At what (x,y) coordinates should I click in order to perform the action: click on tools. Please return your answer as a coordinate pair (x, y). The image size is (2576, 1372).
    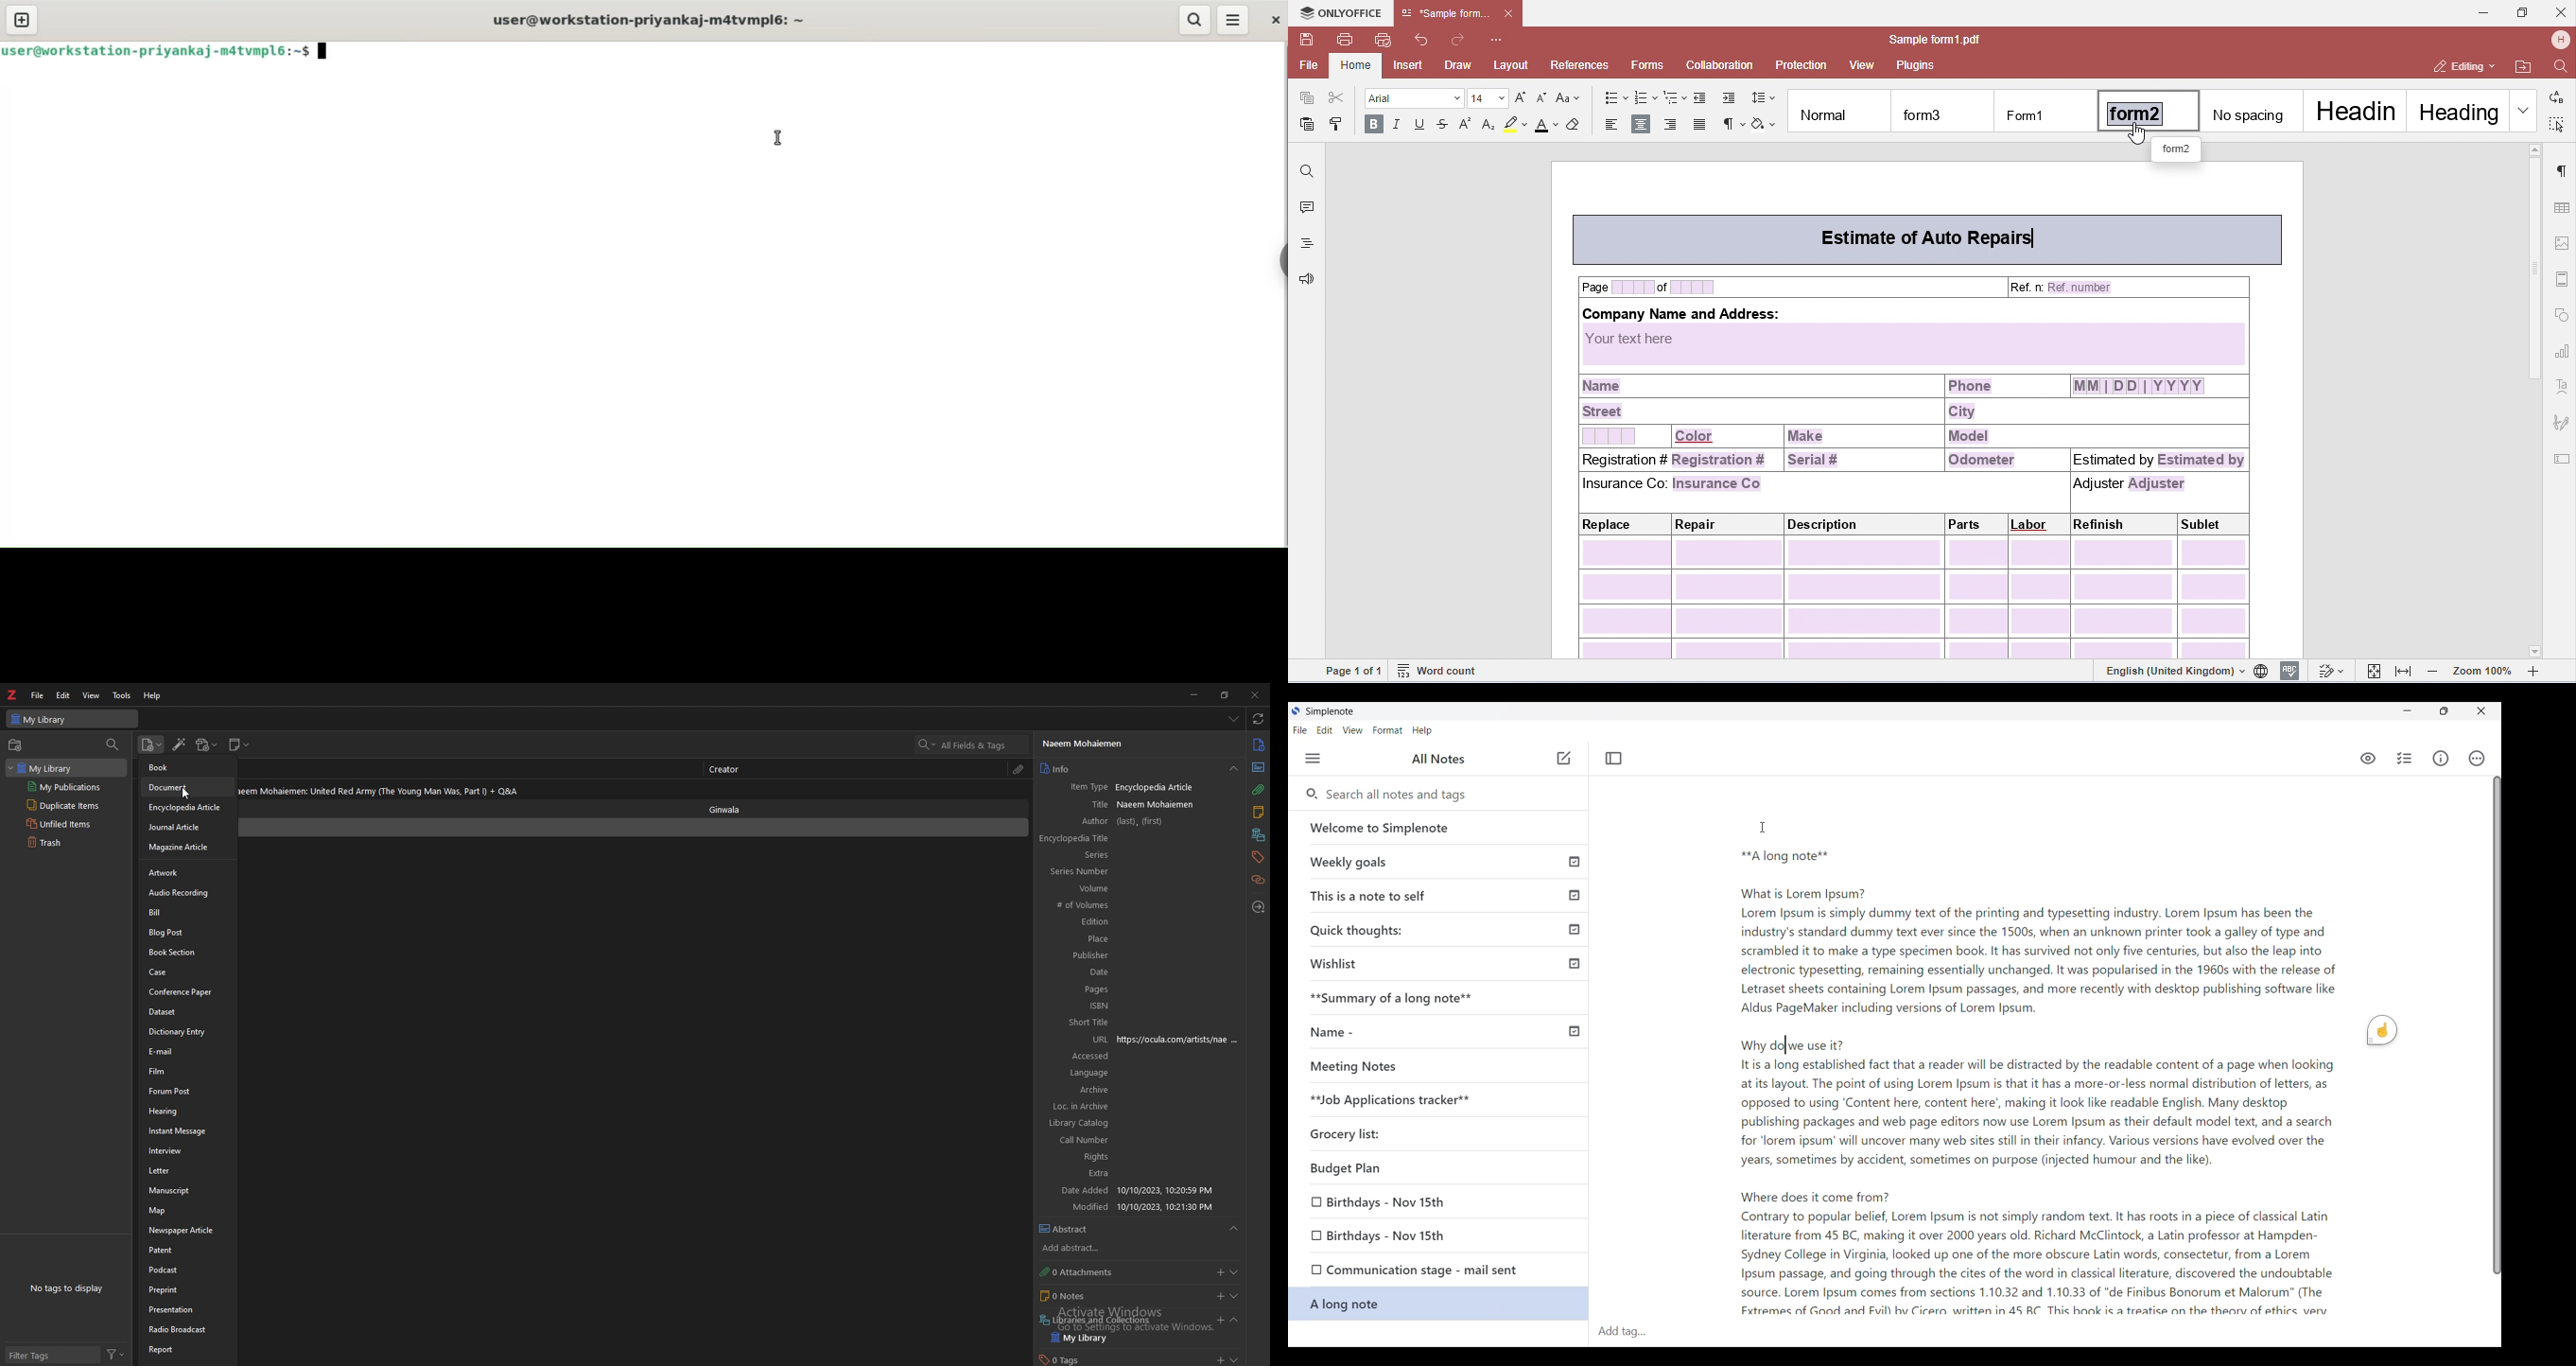
    Looking at the image, I should click on (122, 695).